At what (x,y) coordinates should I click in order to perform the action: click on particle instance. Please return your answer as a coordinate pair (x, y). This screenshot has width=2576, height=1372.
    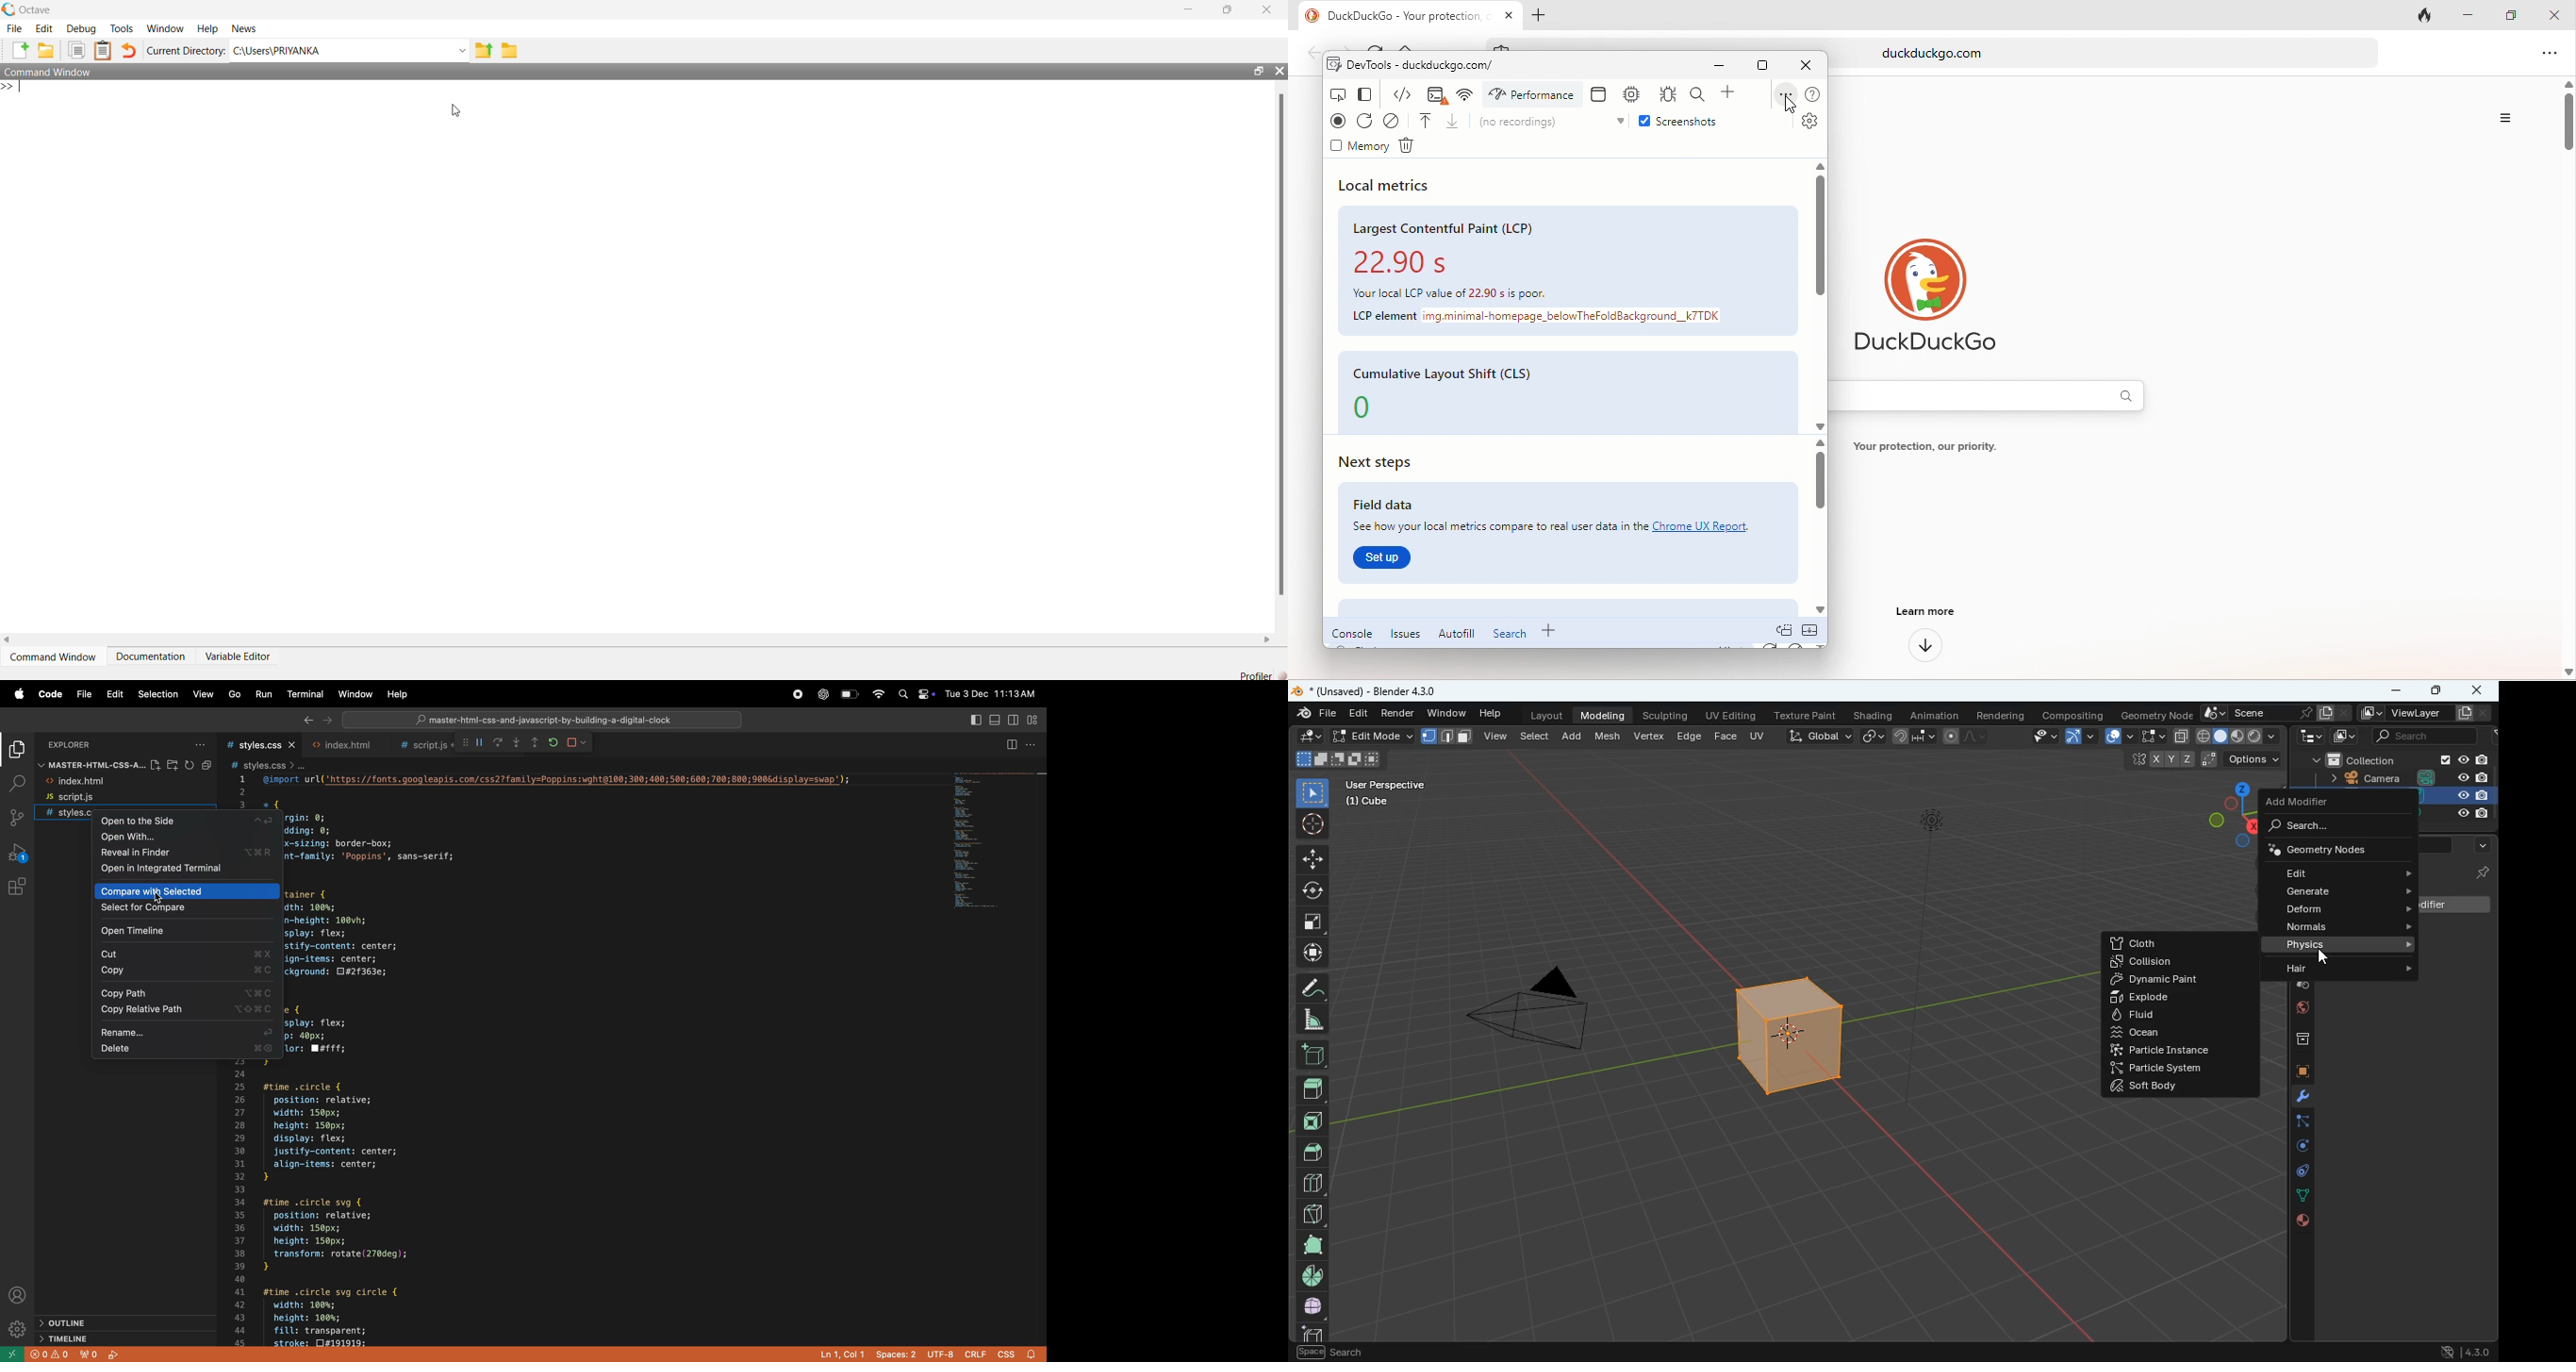
    Looking at the image, I should click on (2163, 1050).